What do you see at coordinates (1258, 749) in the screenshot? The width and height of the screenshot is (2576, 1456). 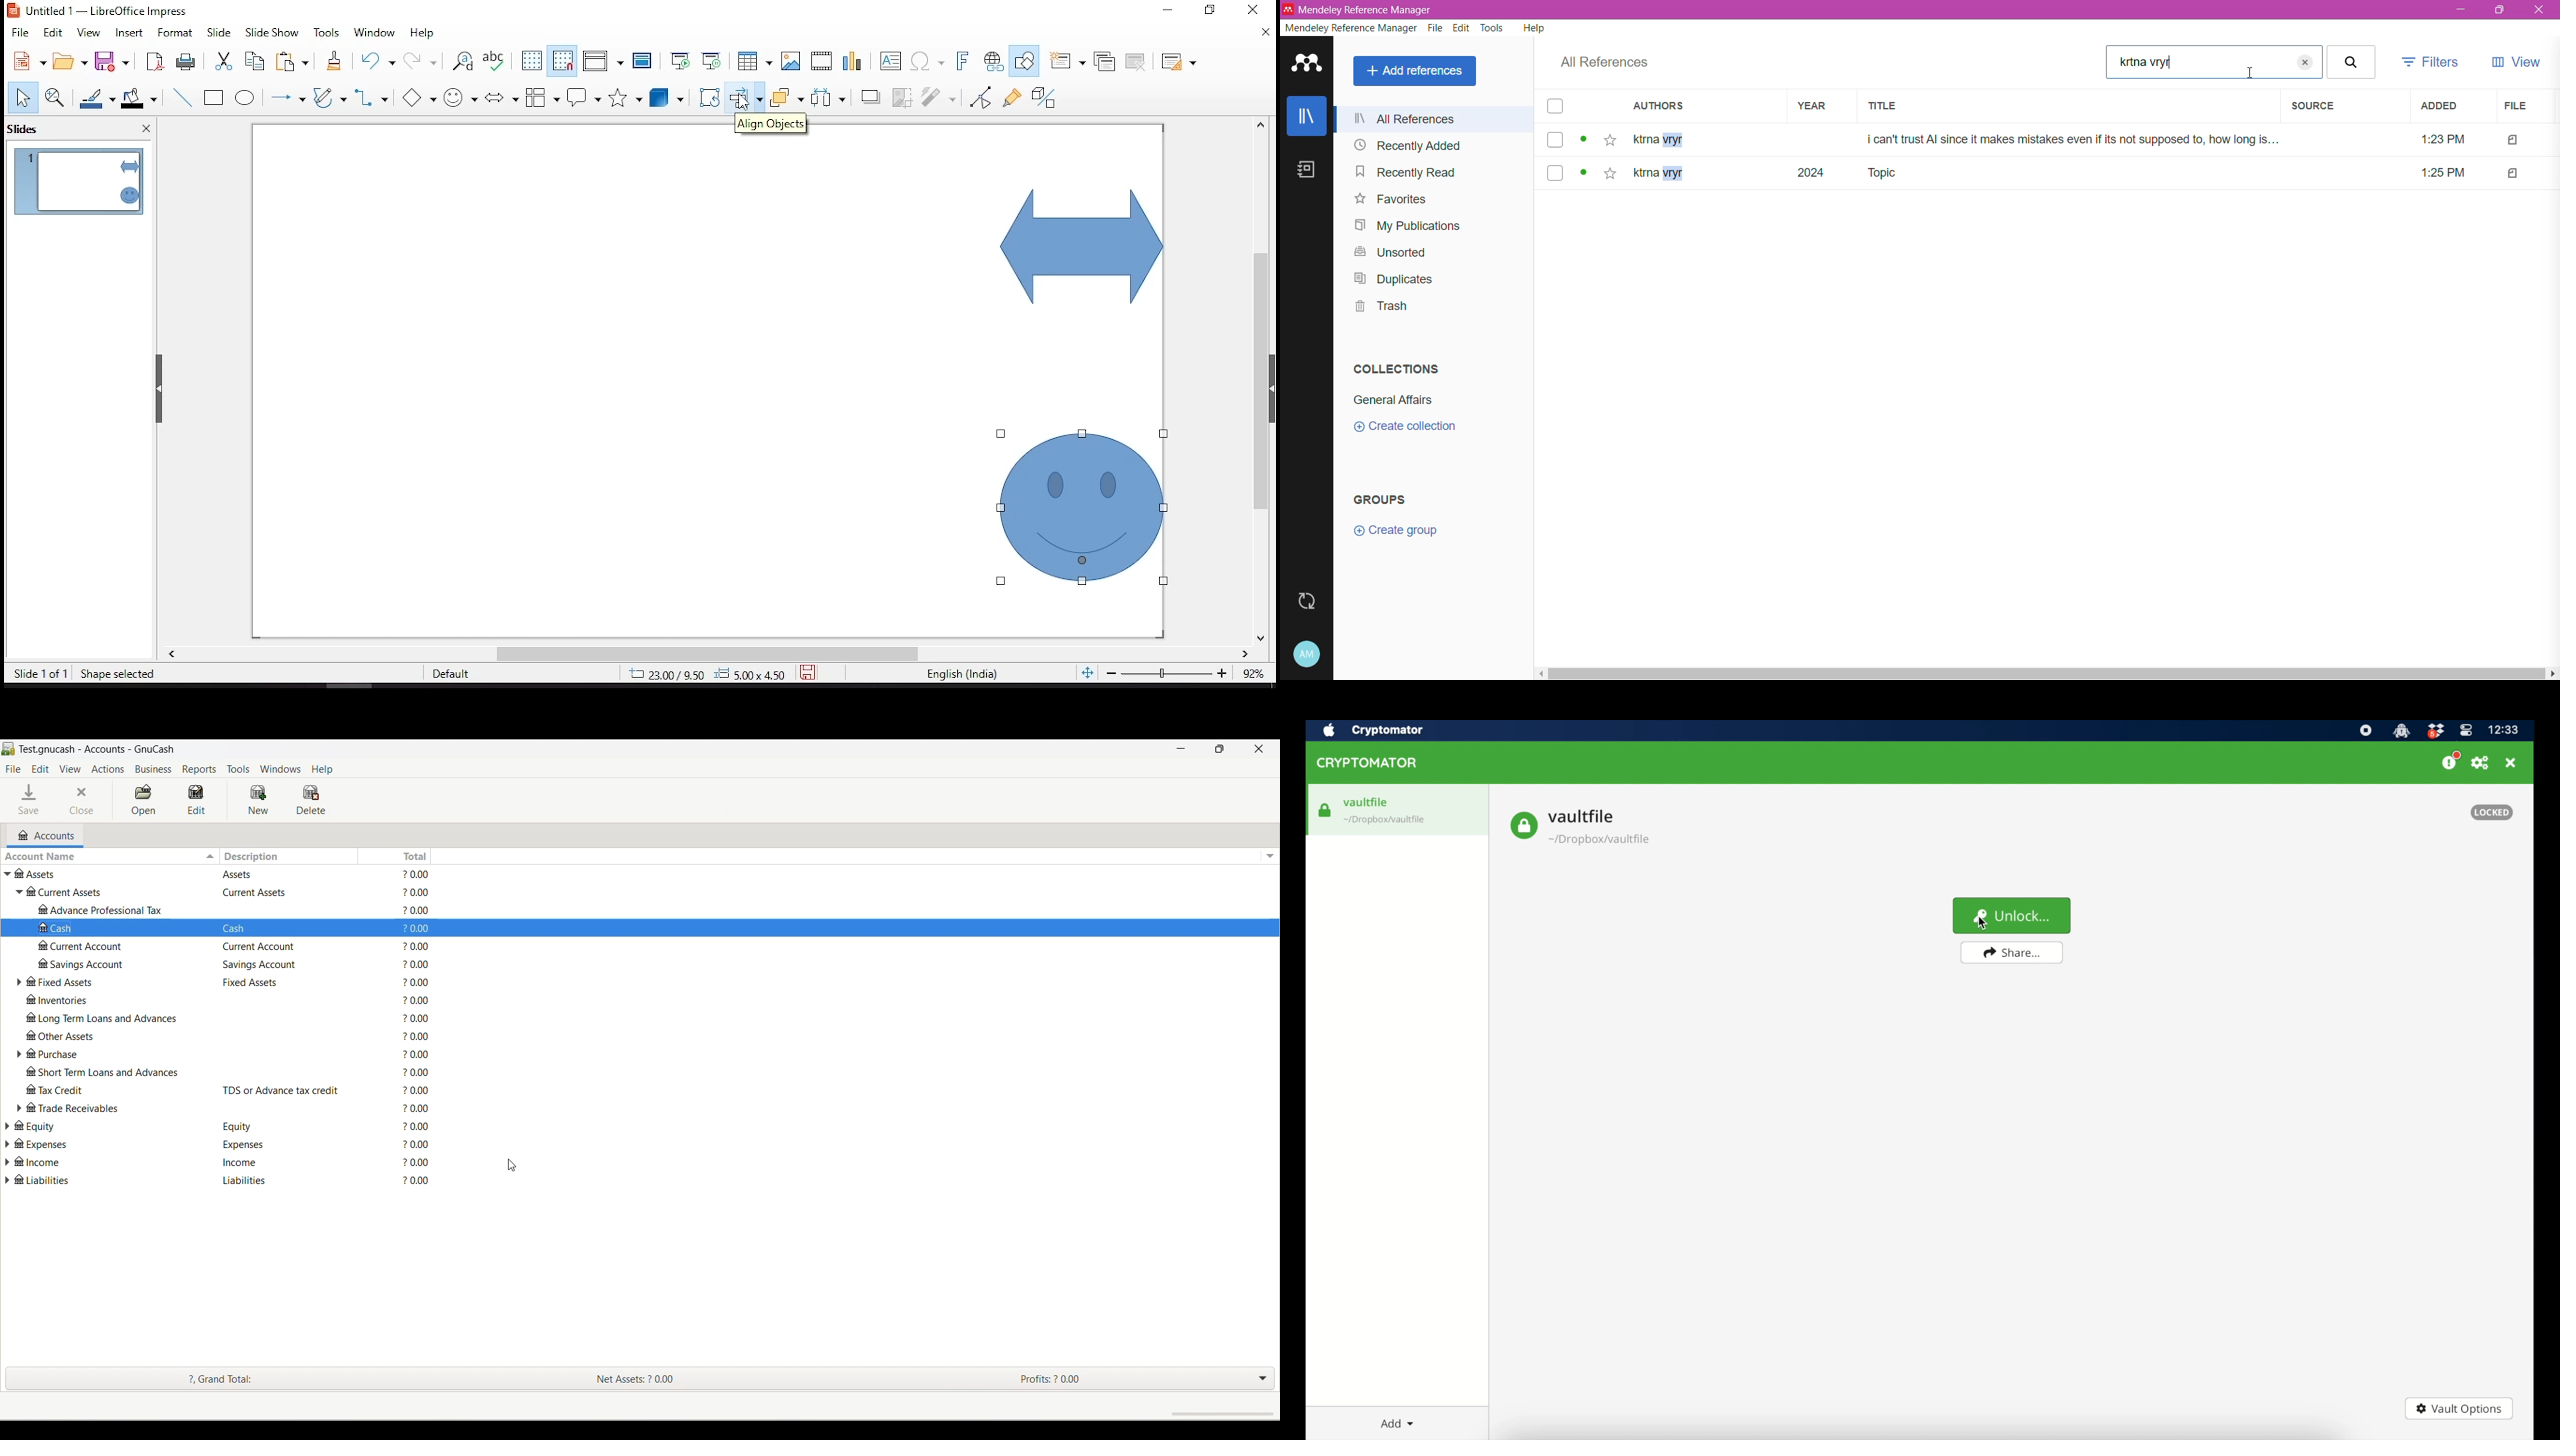 I see `Close interface` at bounding box center [1258, 749].